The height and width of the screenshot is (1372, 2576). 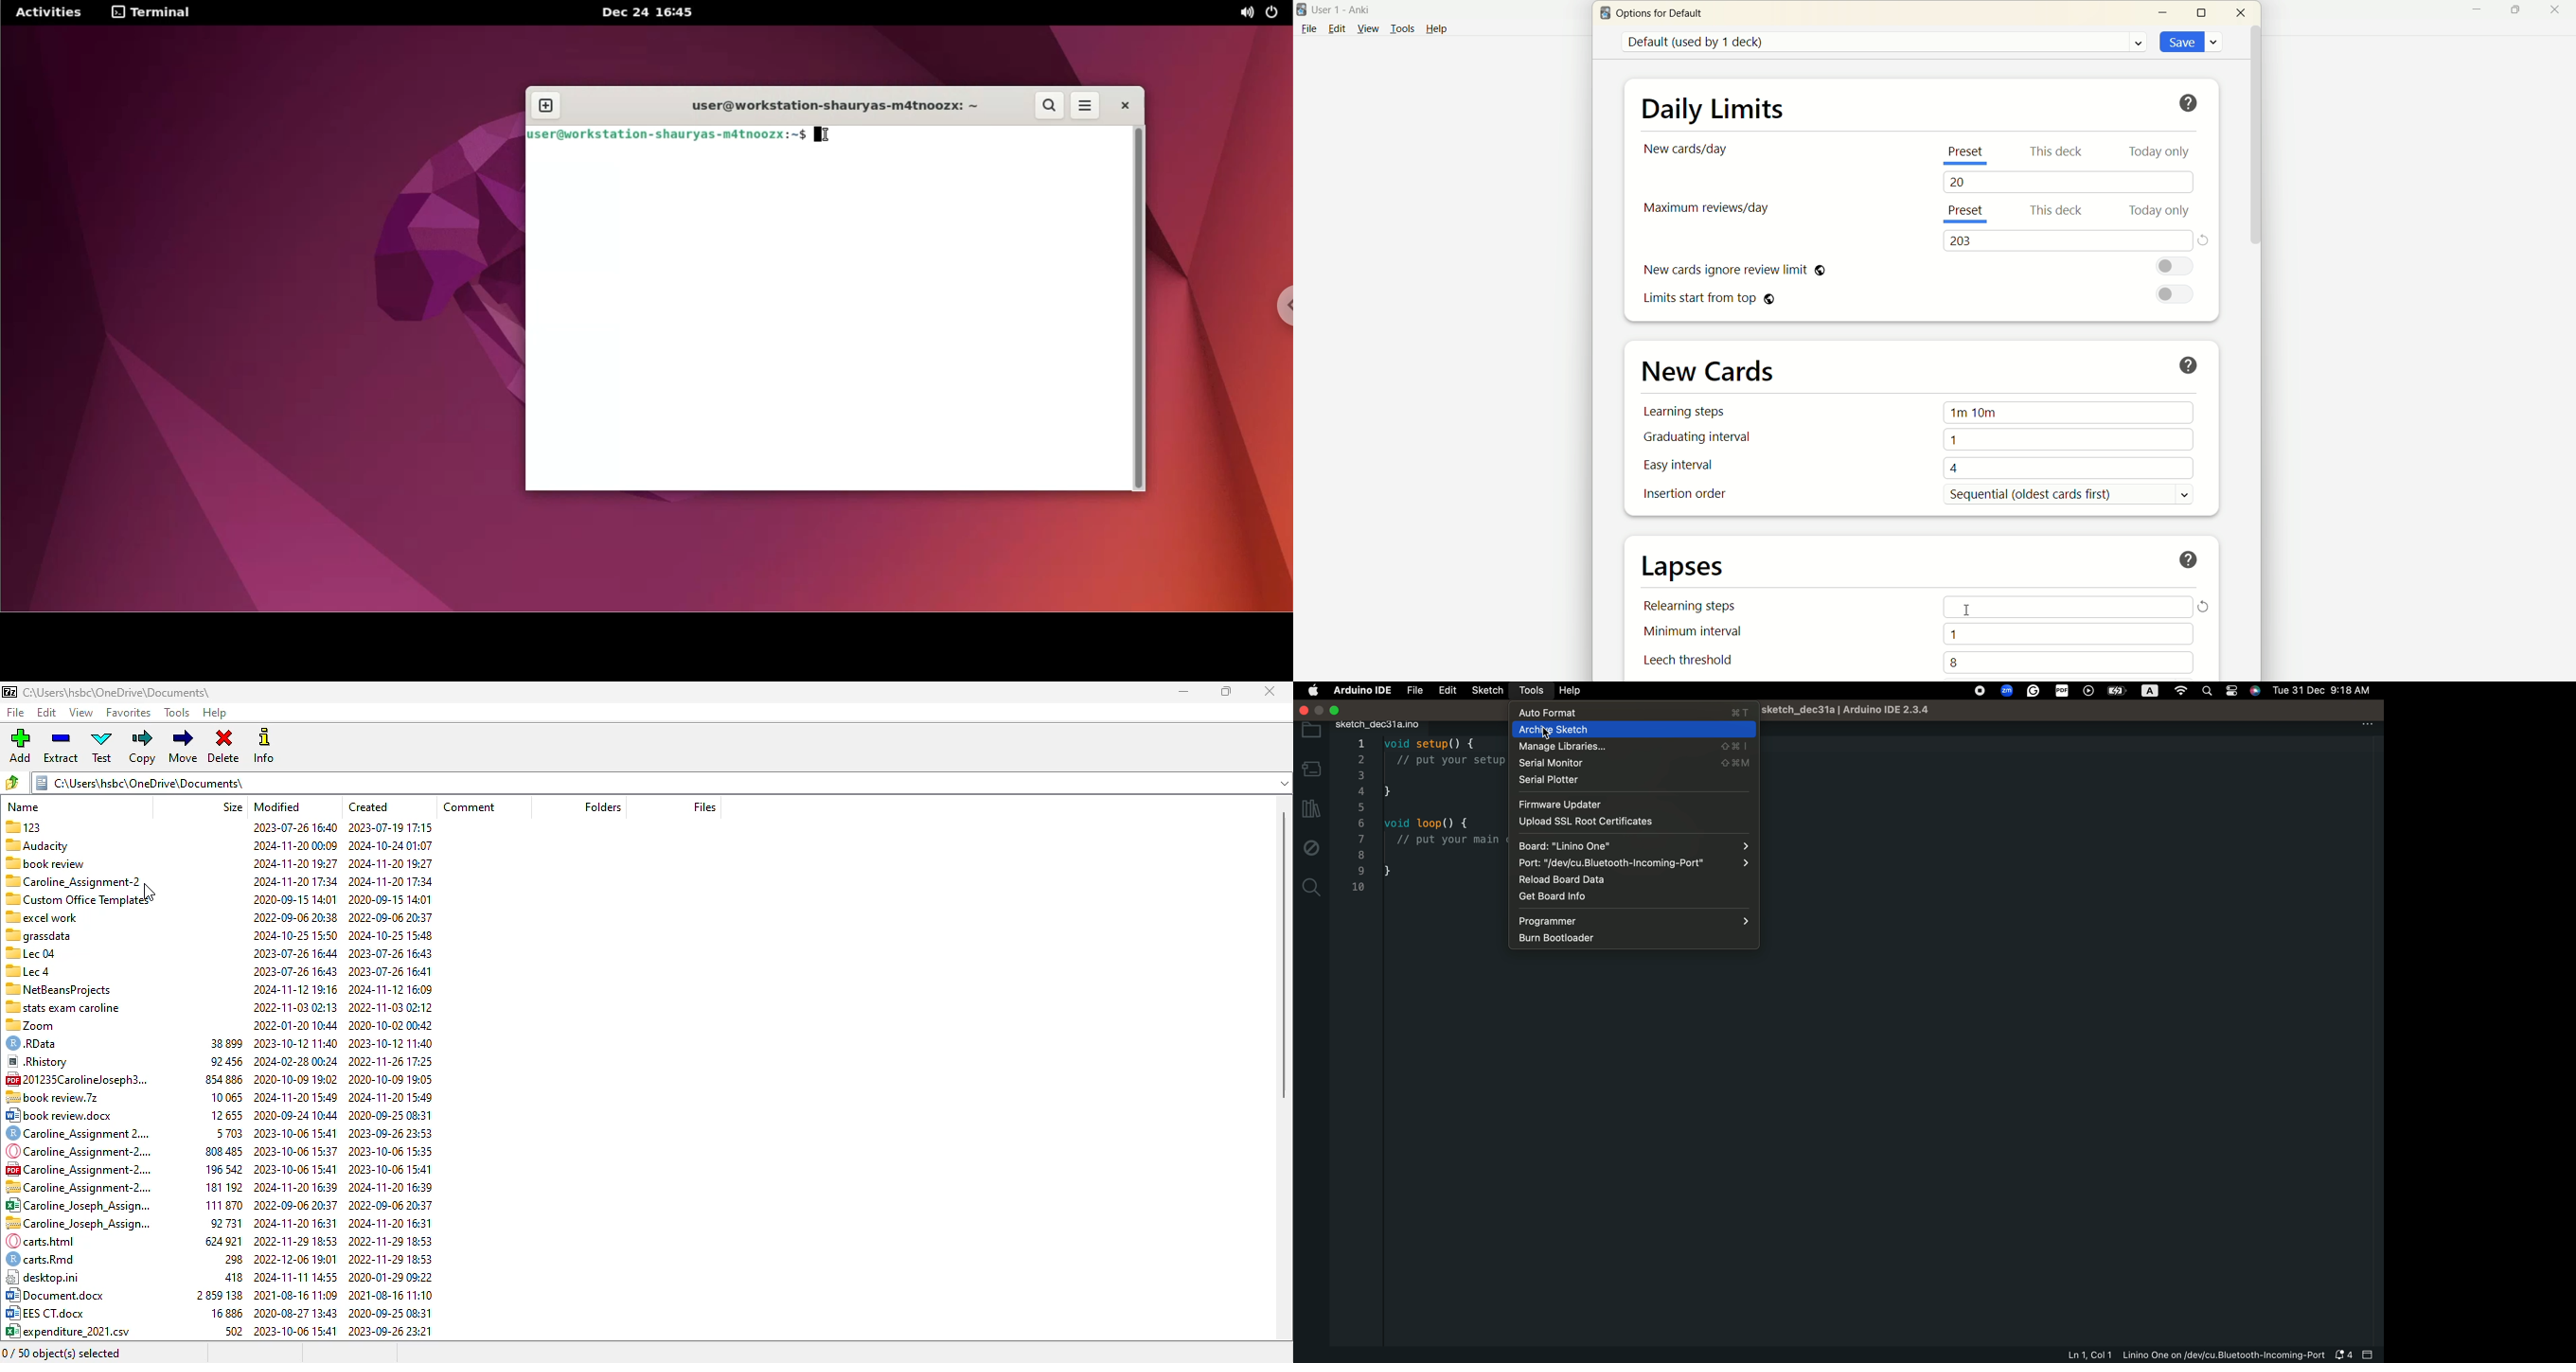 I want to click on view, so click(x=1367, y=29).